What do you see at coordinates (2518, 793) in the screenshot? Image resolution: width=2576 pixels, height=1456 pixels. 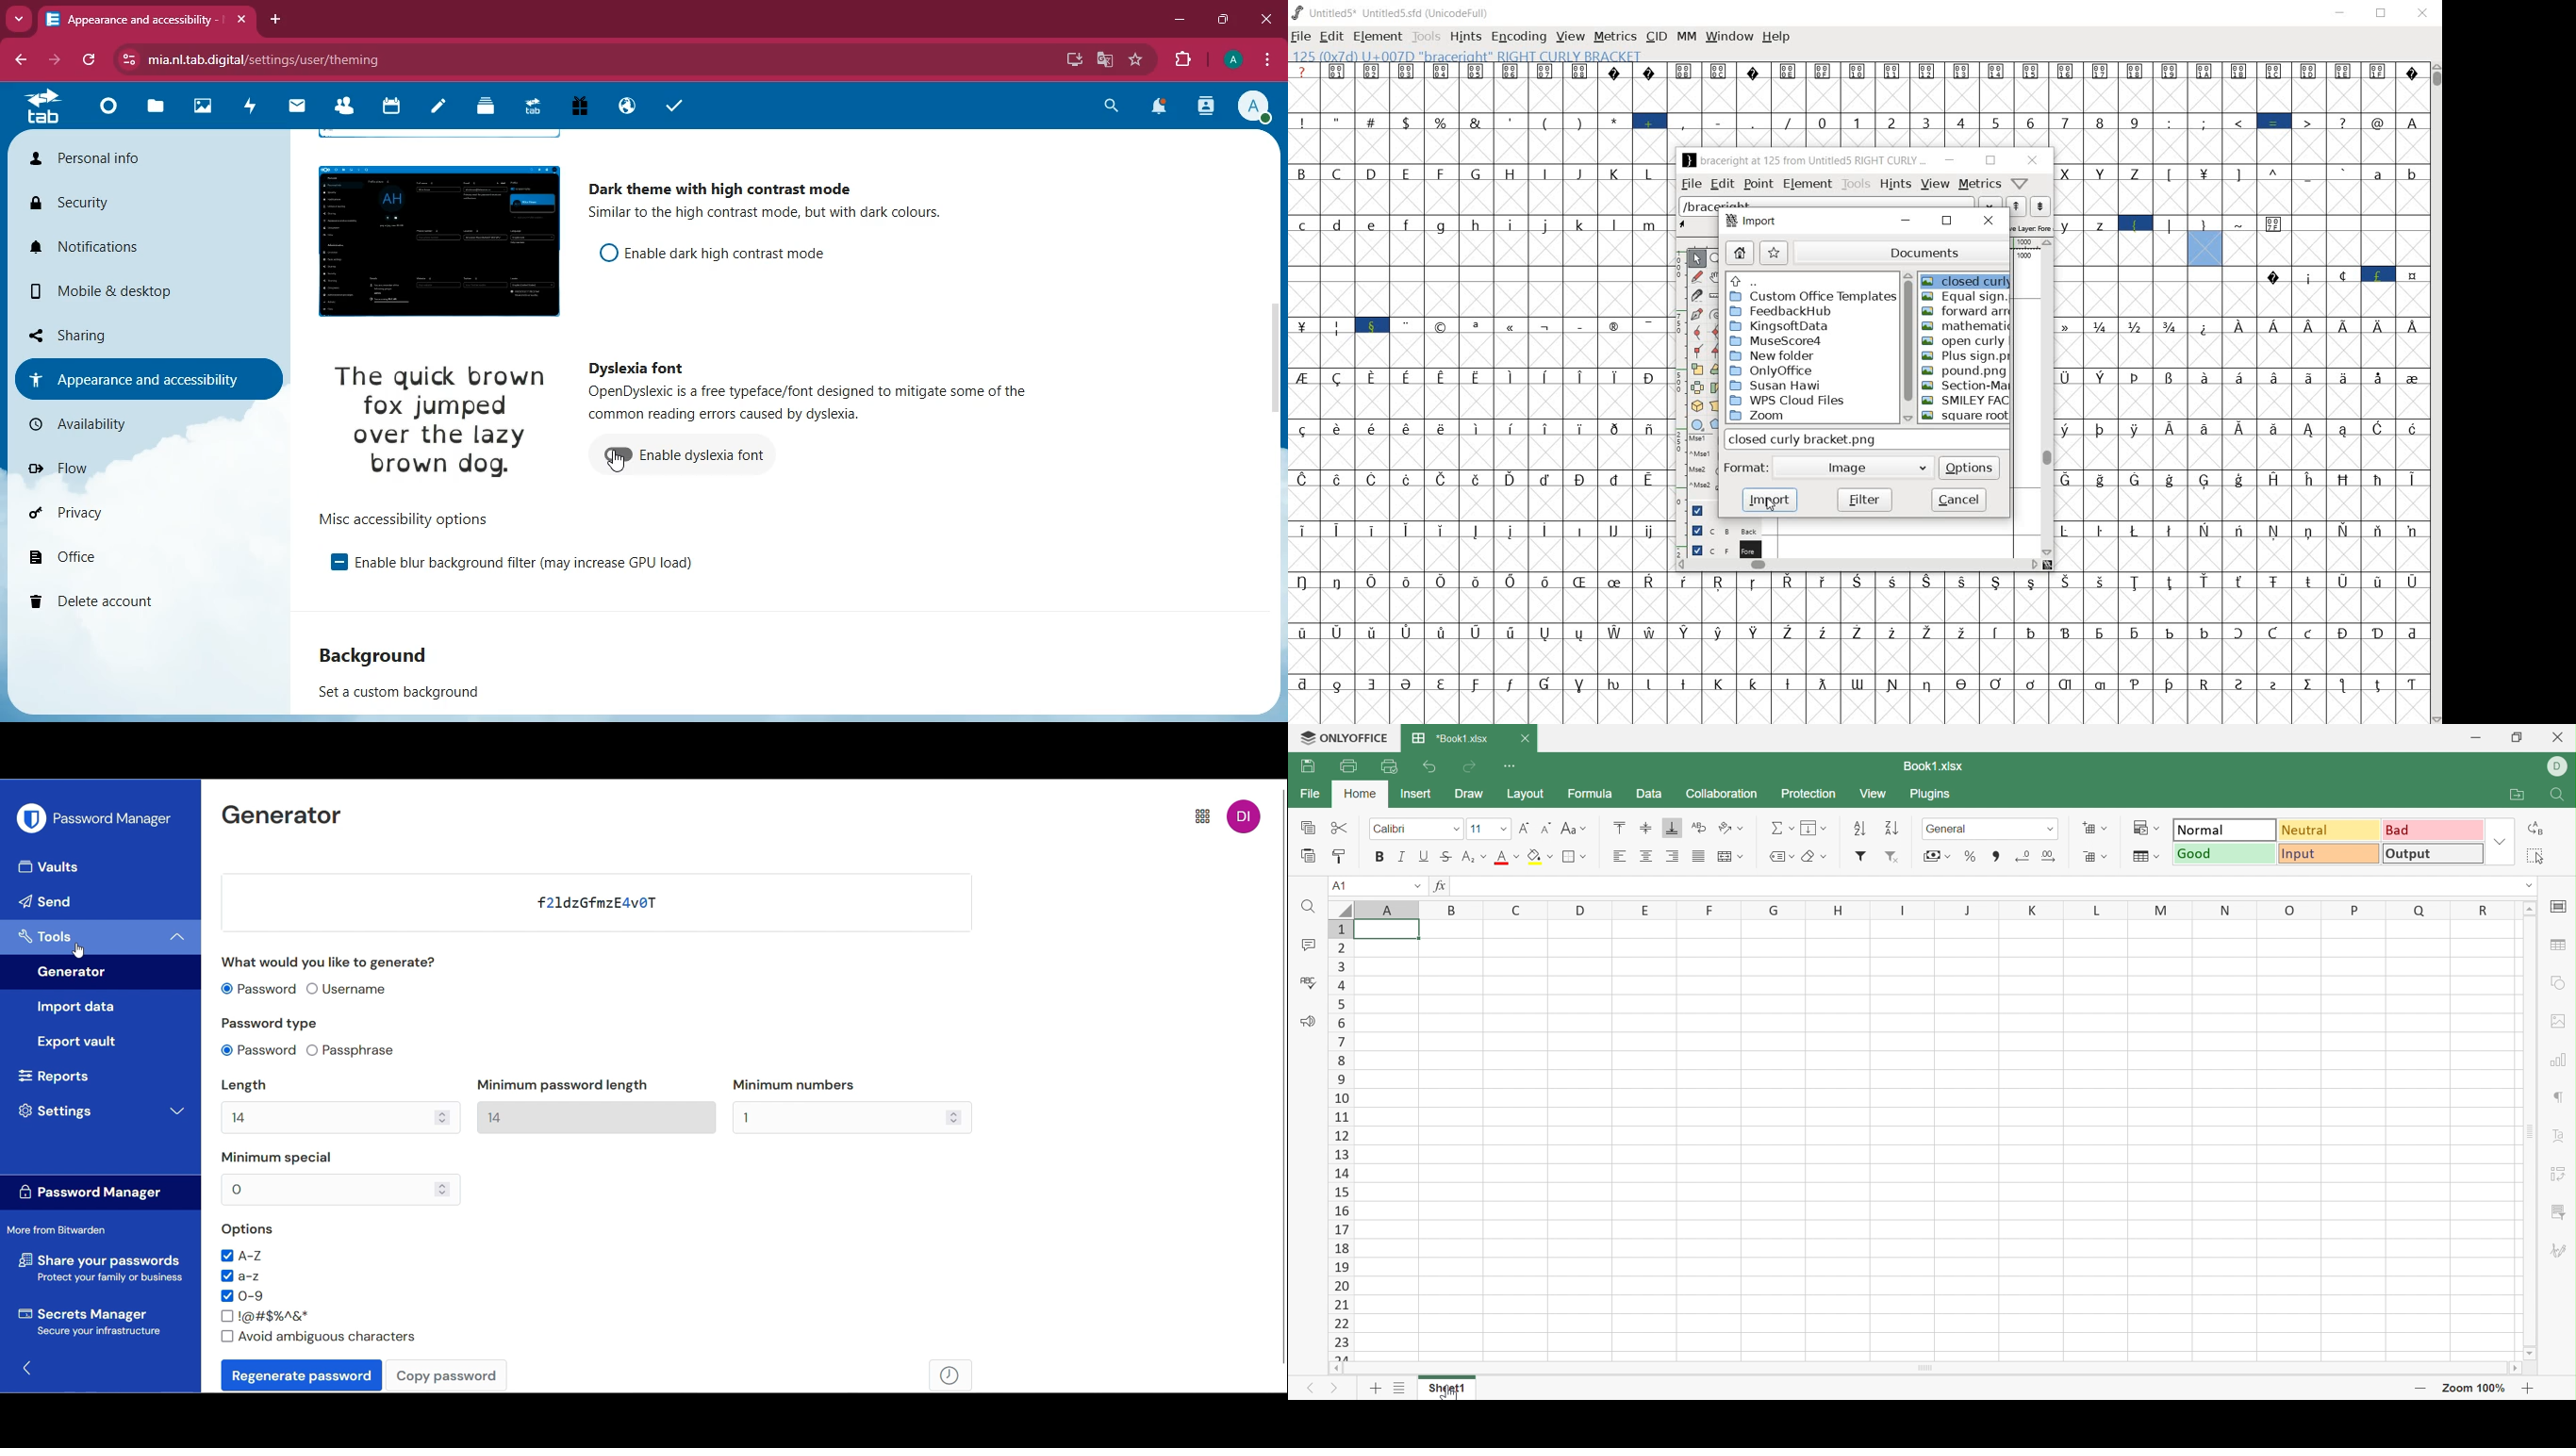 I see `Open file location` at bounding box center [2518, 793].